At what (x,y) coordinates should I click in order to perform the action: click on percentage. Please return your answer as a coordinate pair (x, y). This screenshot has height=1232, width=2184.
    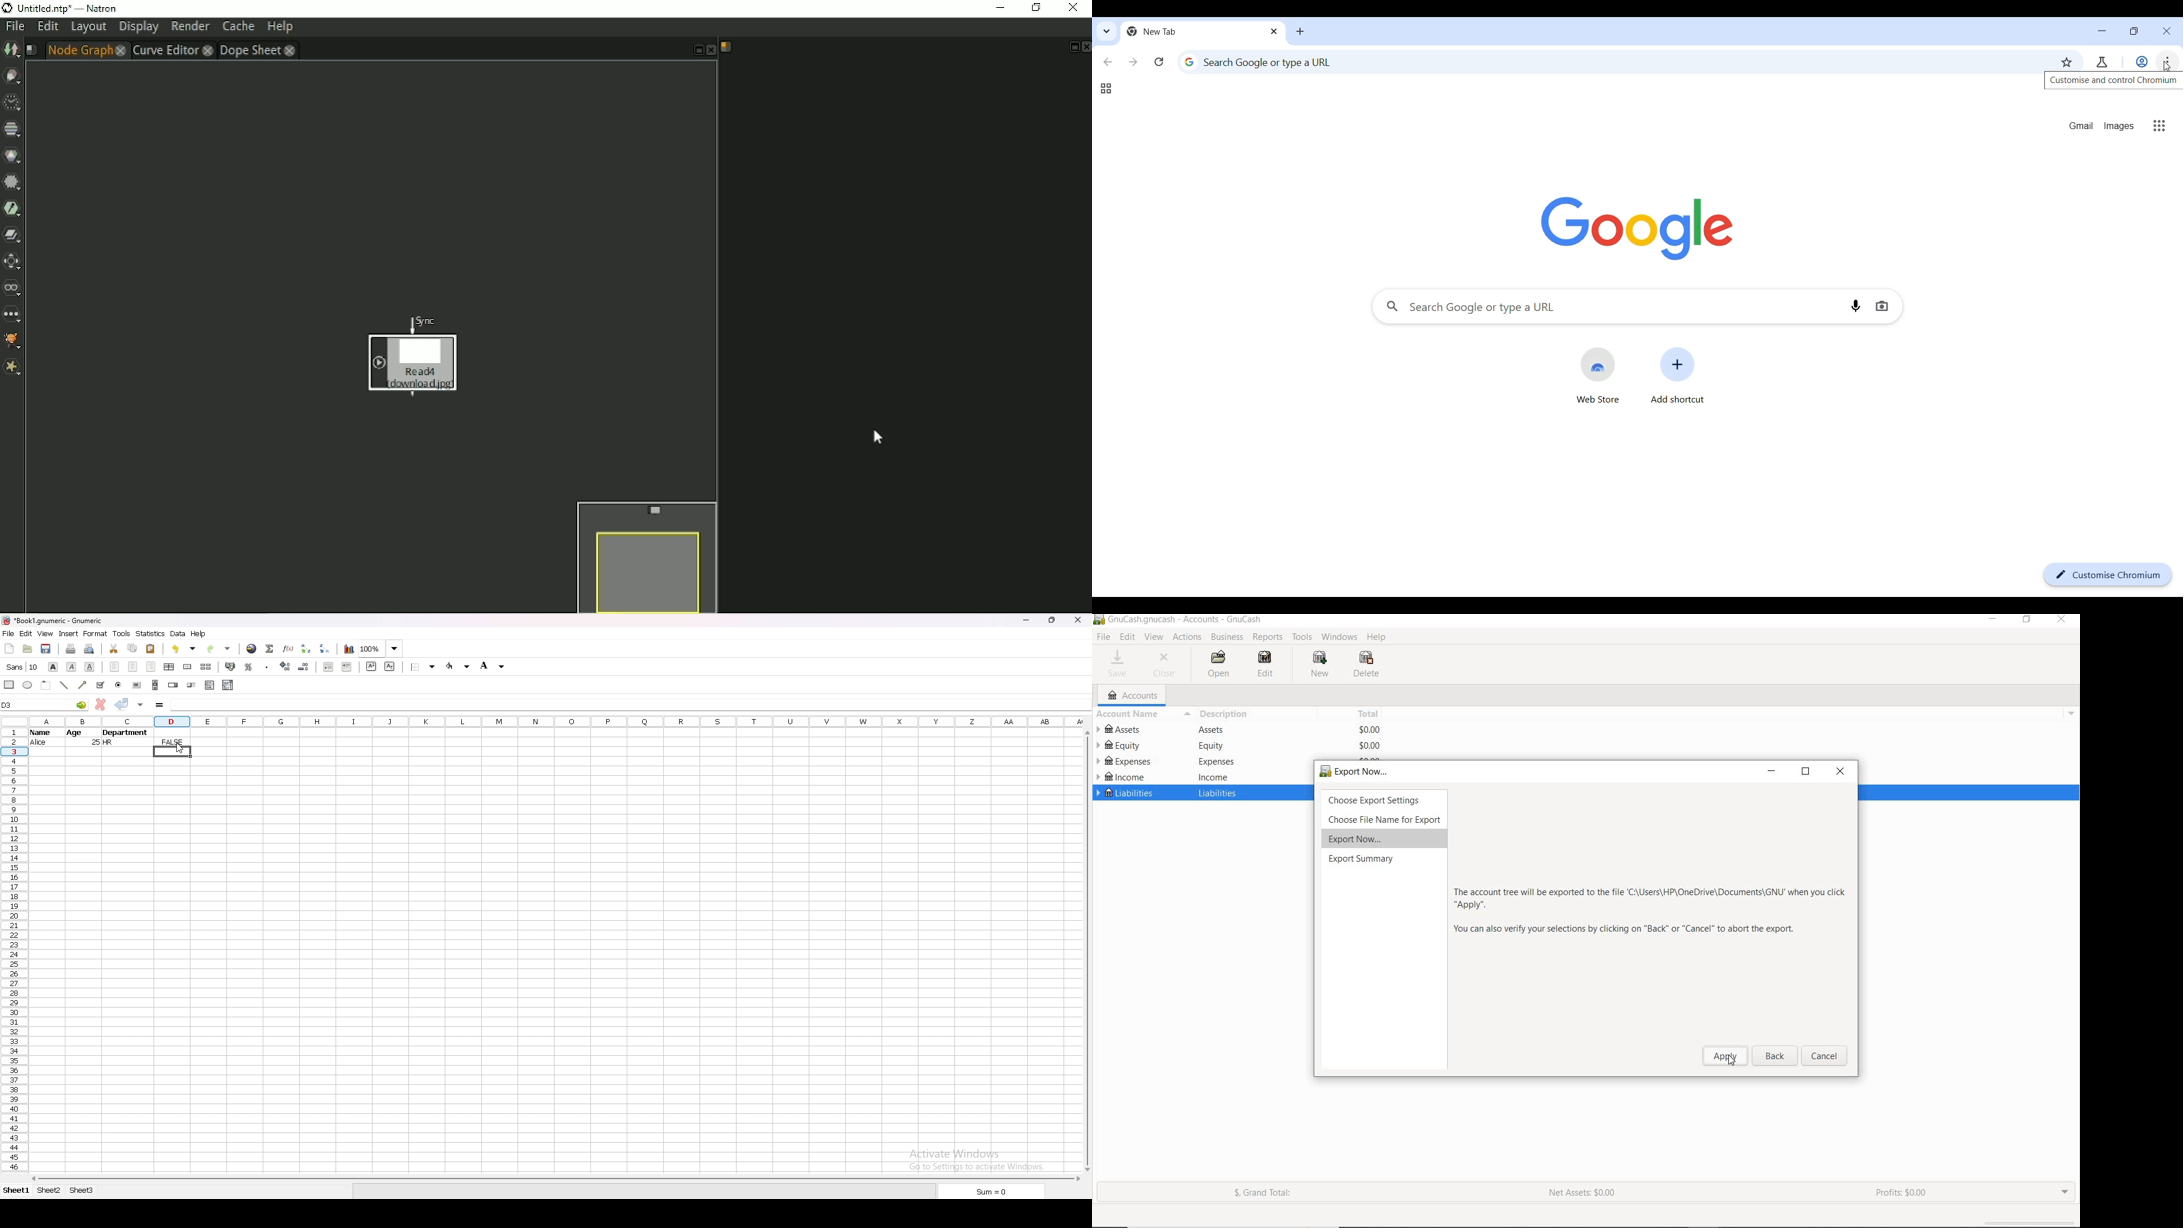
    Looking at the image, I should click on (247, 667).